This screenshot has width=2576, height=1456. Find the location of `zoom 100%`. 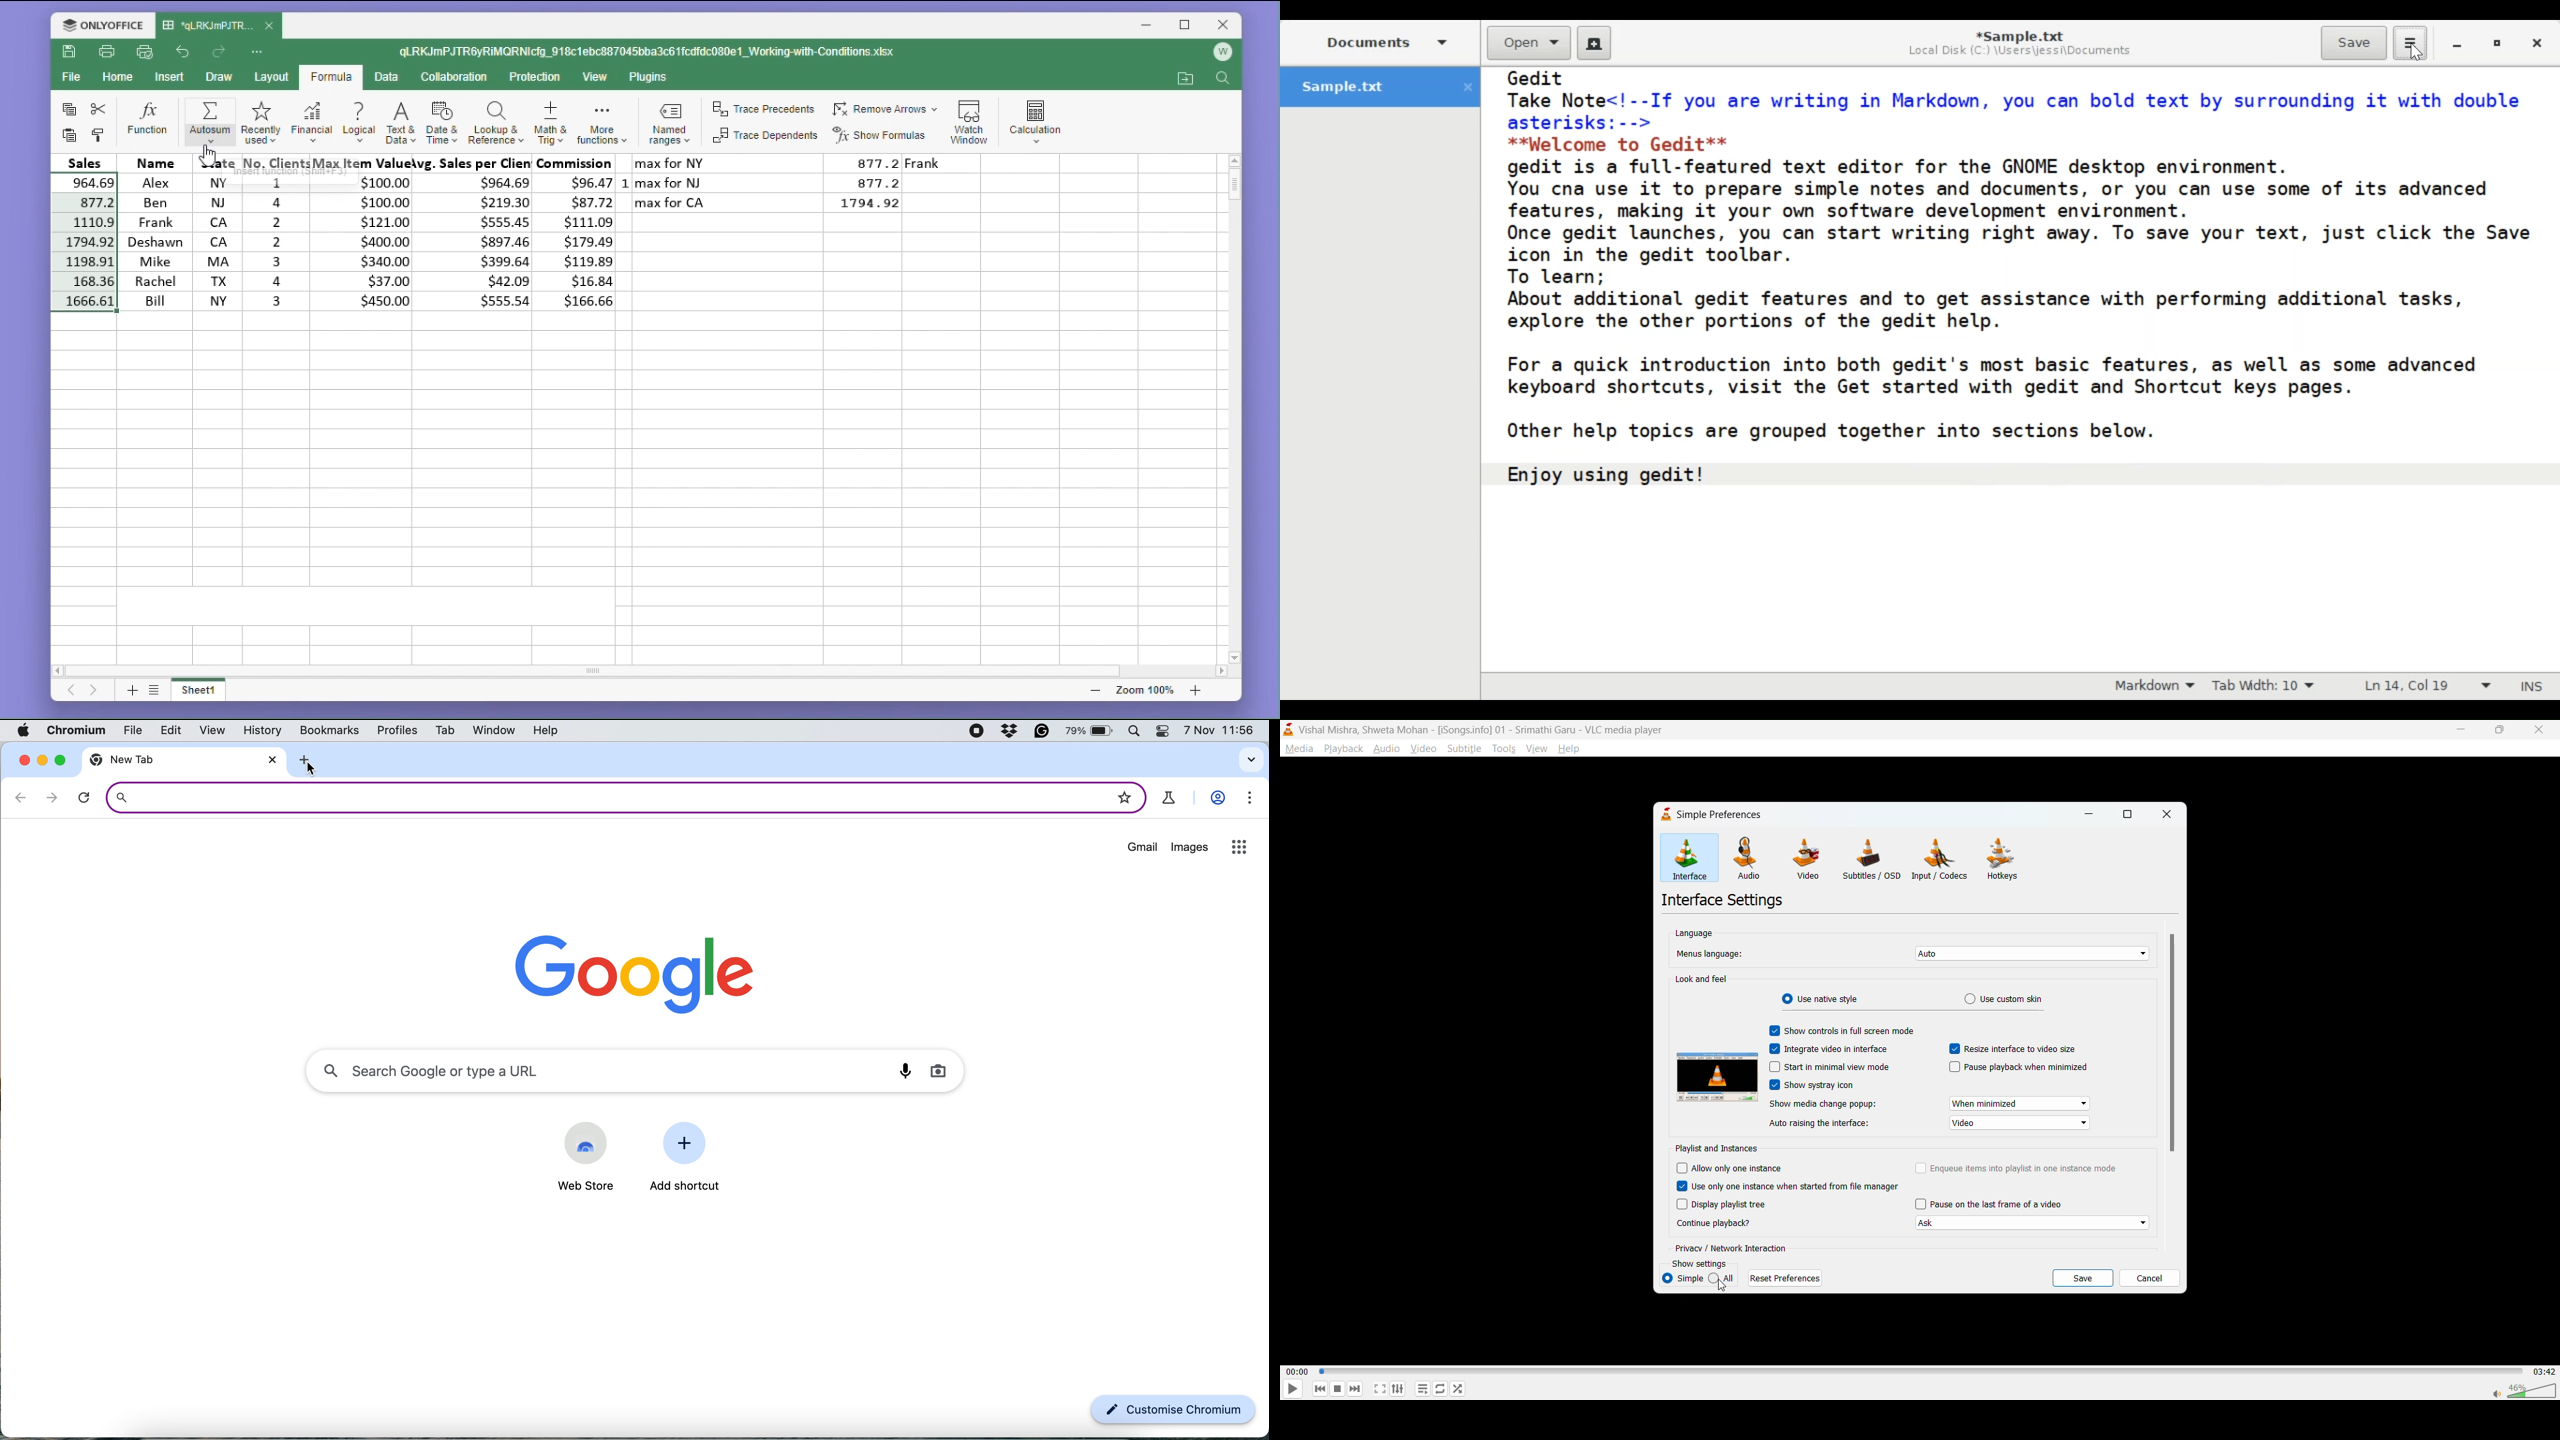

zoom 100% is located at coordinates (1141, 690).